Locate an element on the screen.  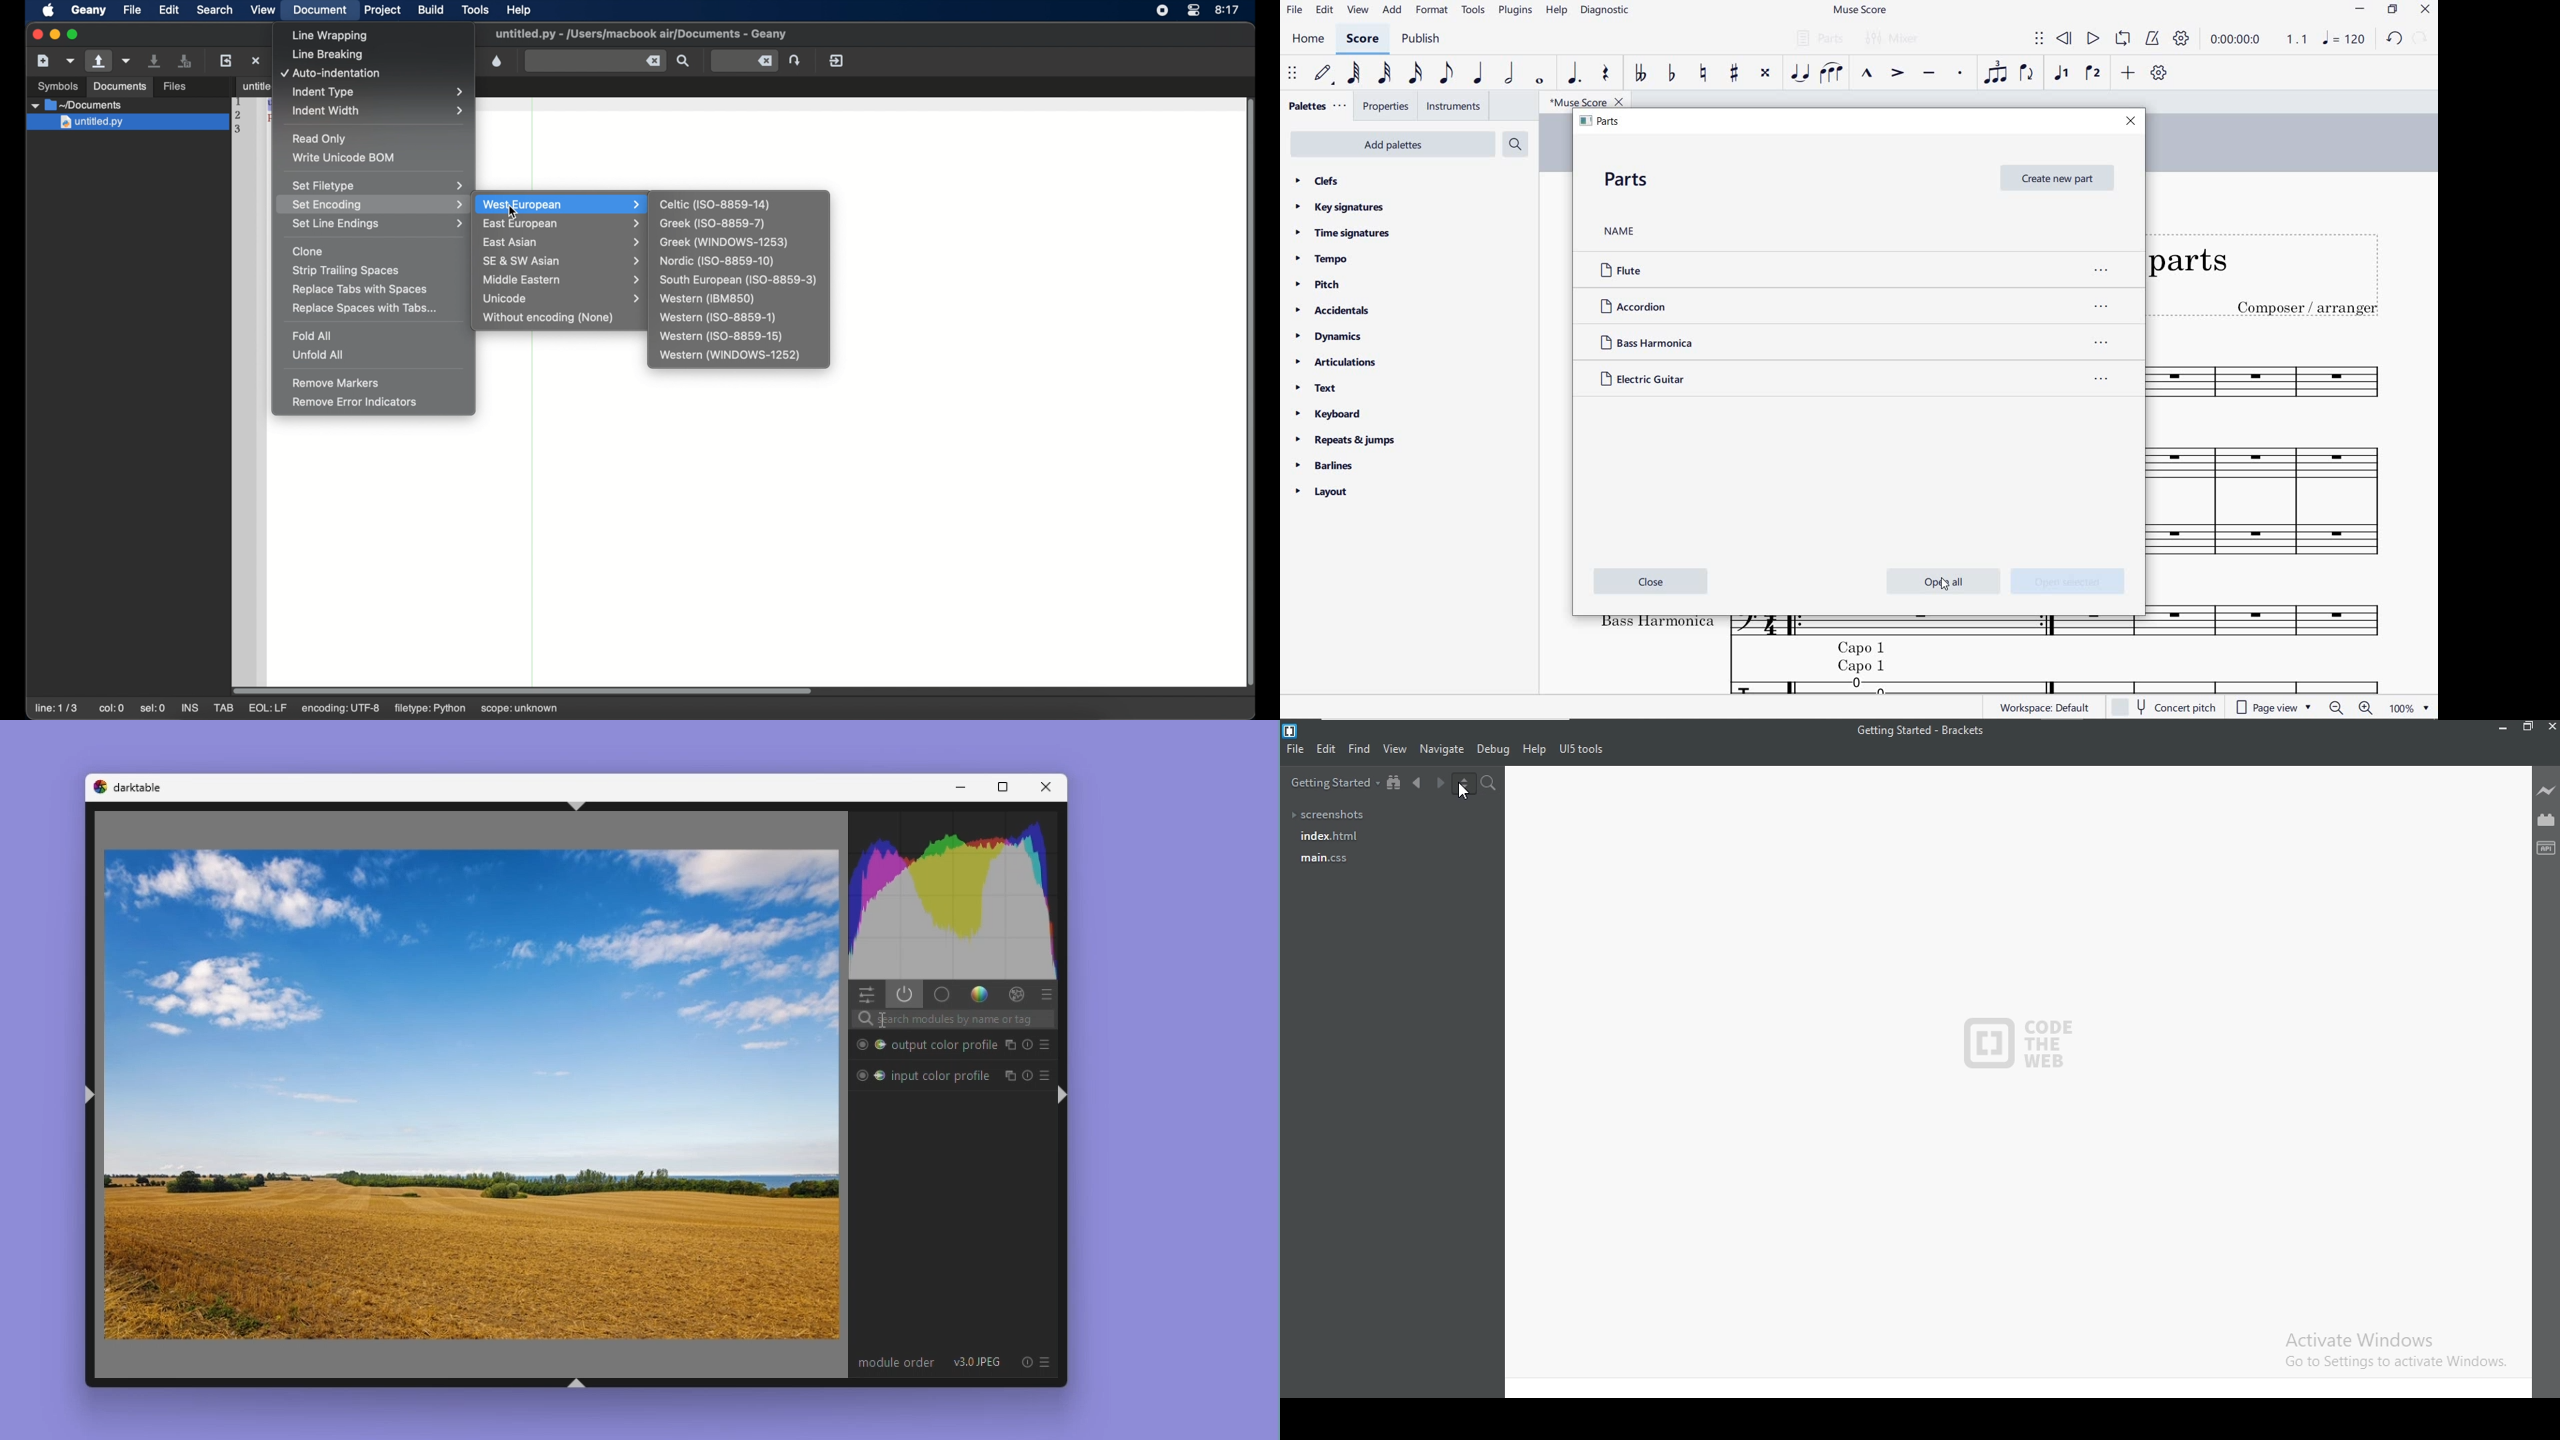
main.css is located at coordinates (1324, 861).